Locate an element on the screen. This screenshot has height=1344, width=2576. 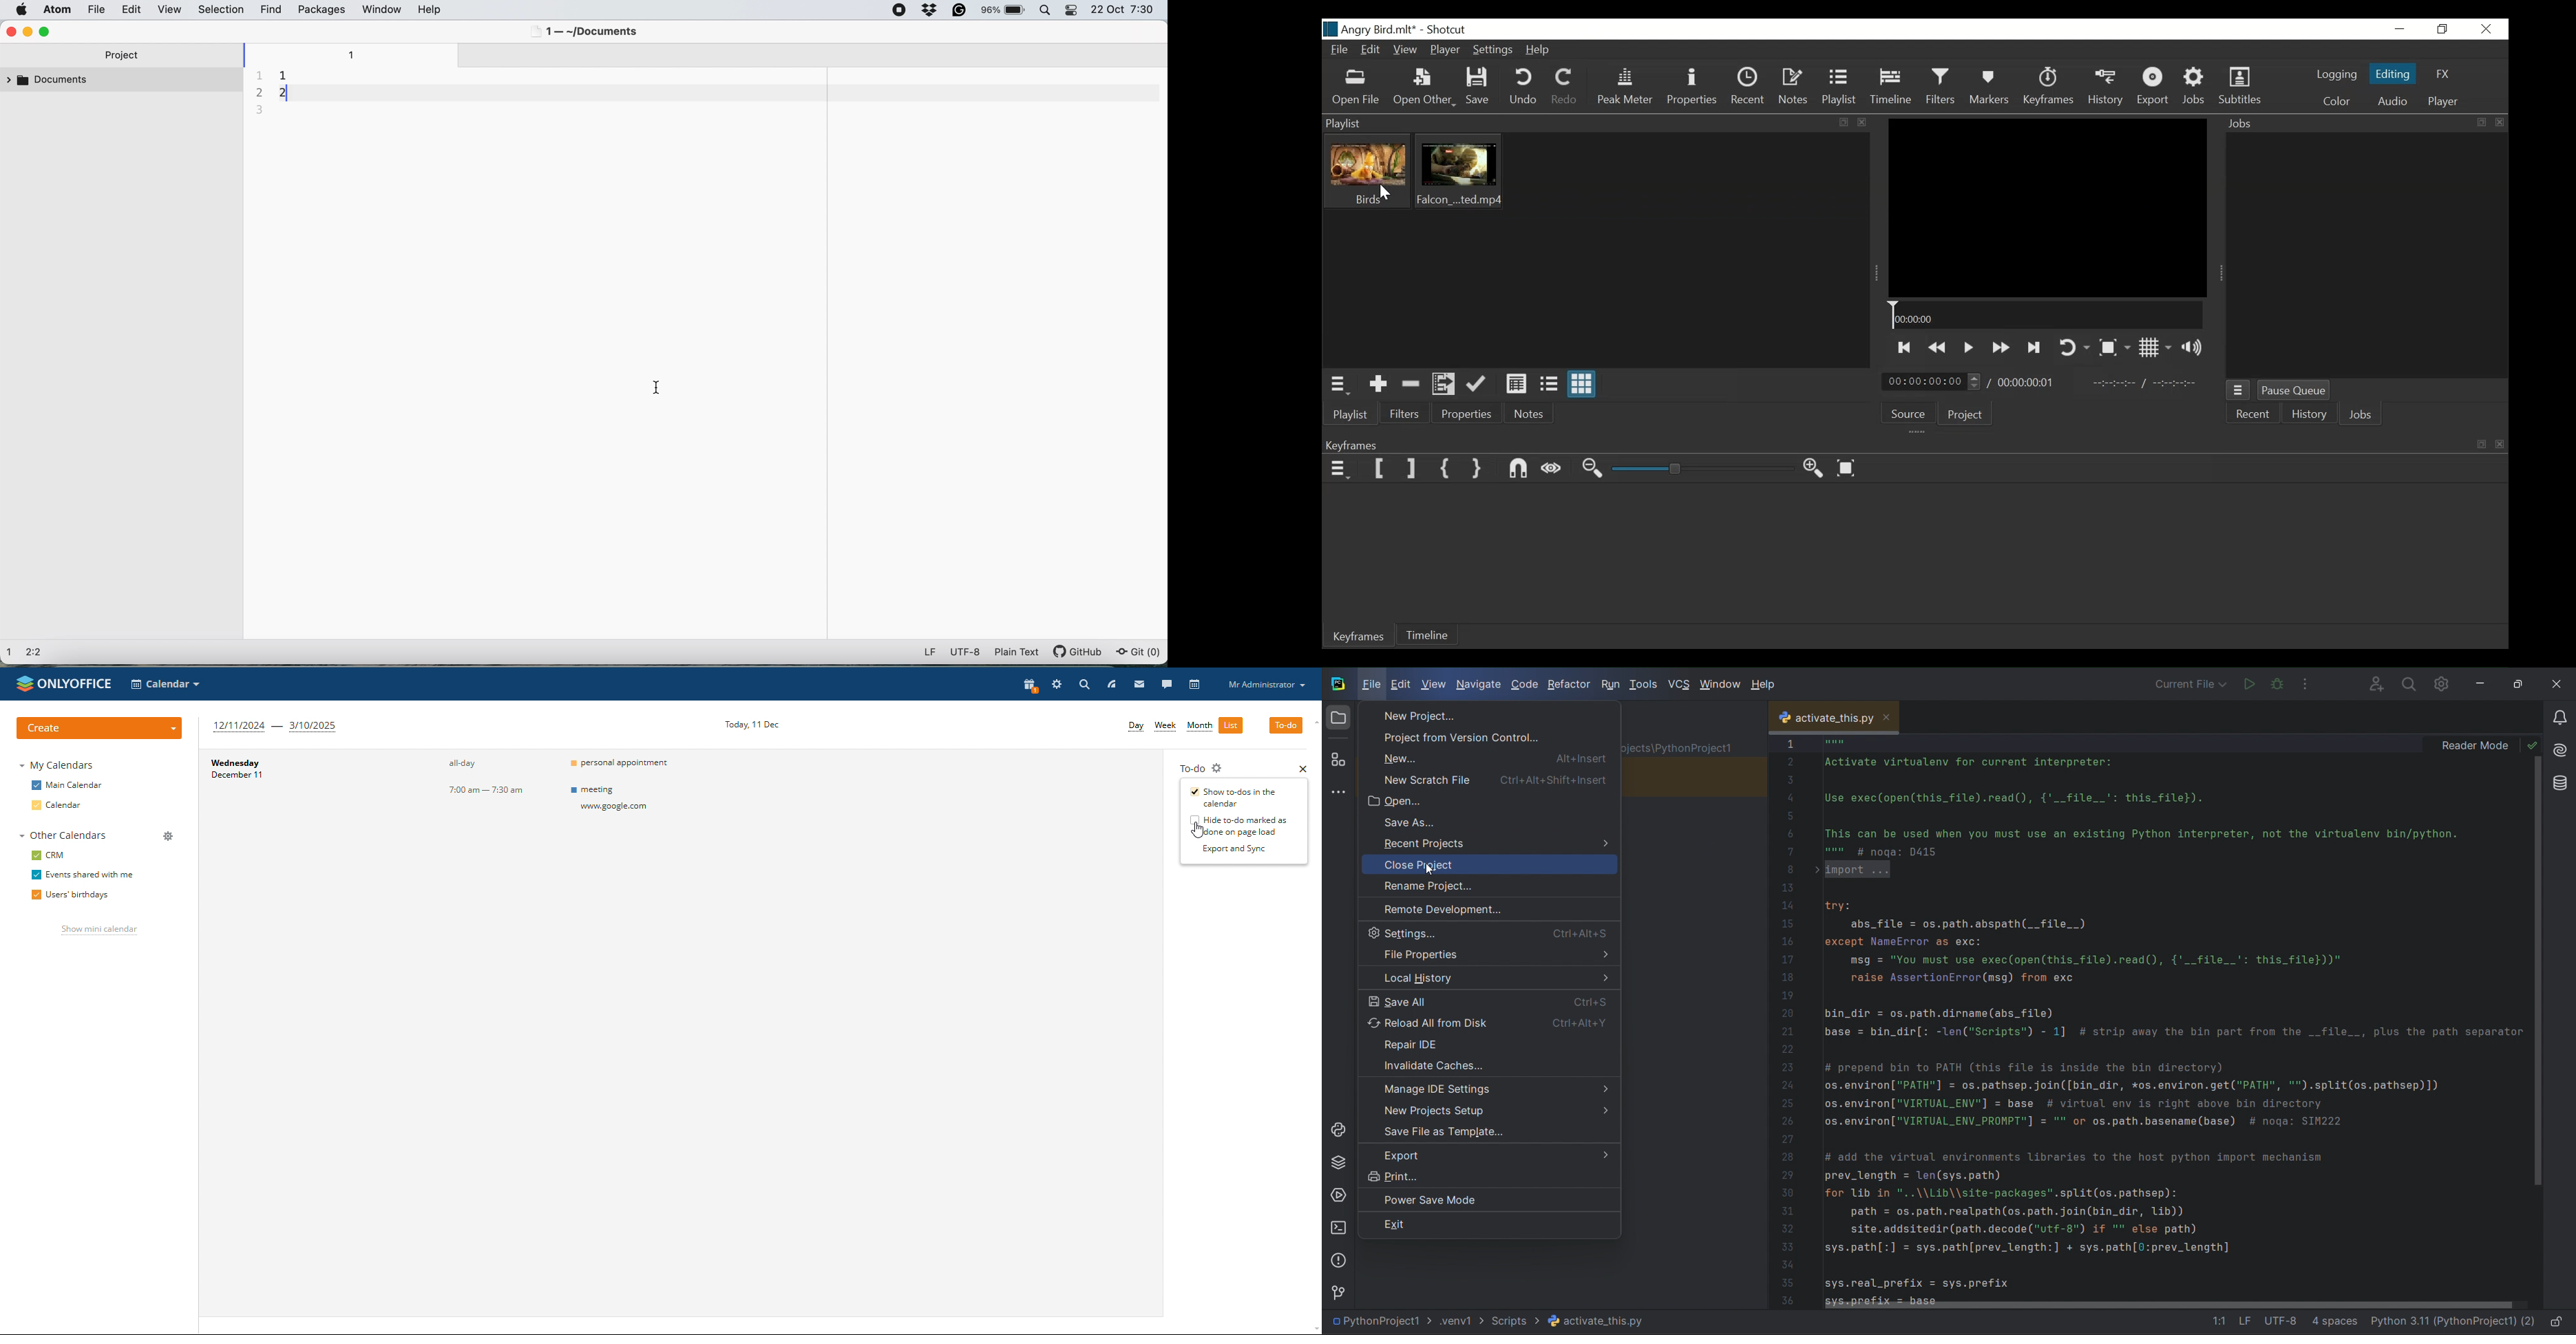
refractor is located at coordinates (1567, 683).